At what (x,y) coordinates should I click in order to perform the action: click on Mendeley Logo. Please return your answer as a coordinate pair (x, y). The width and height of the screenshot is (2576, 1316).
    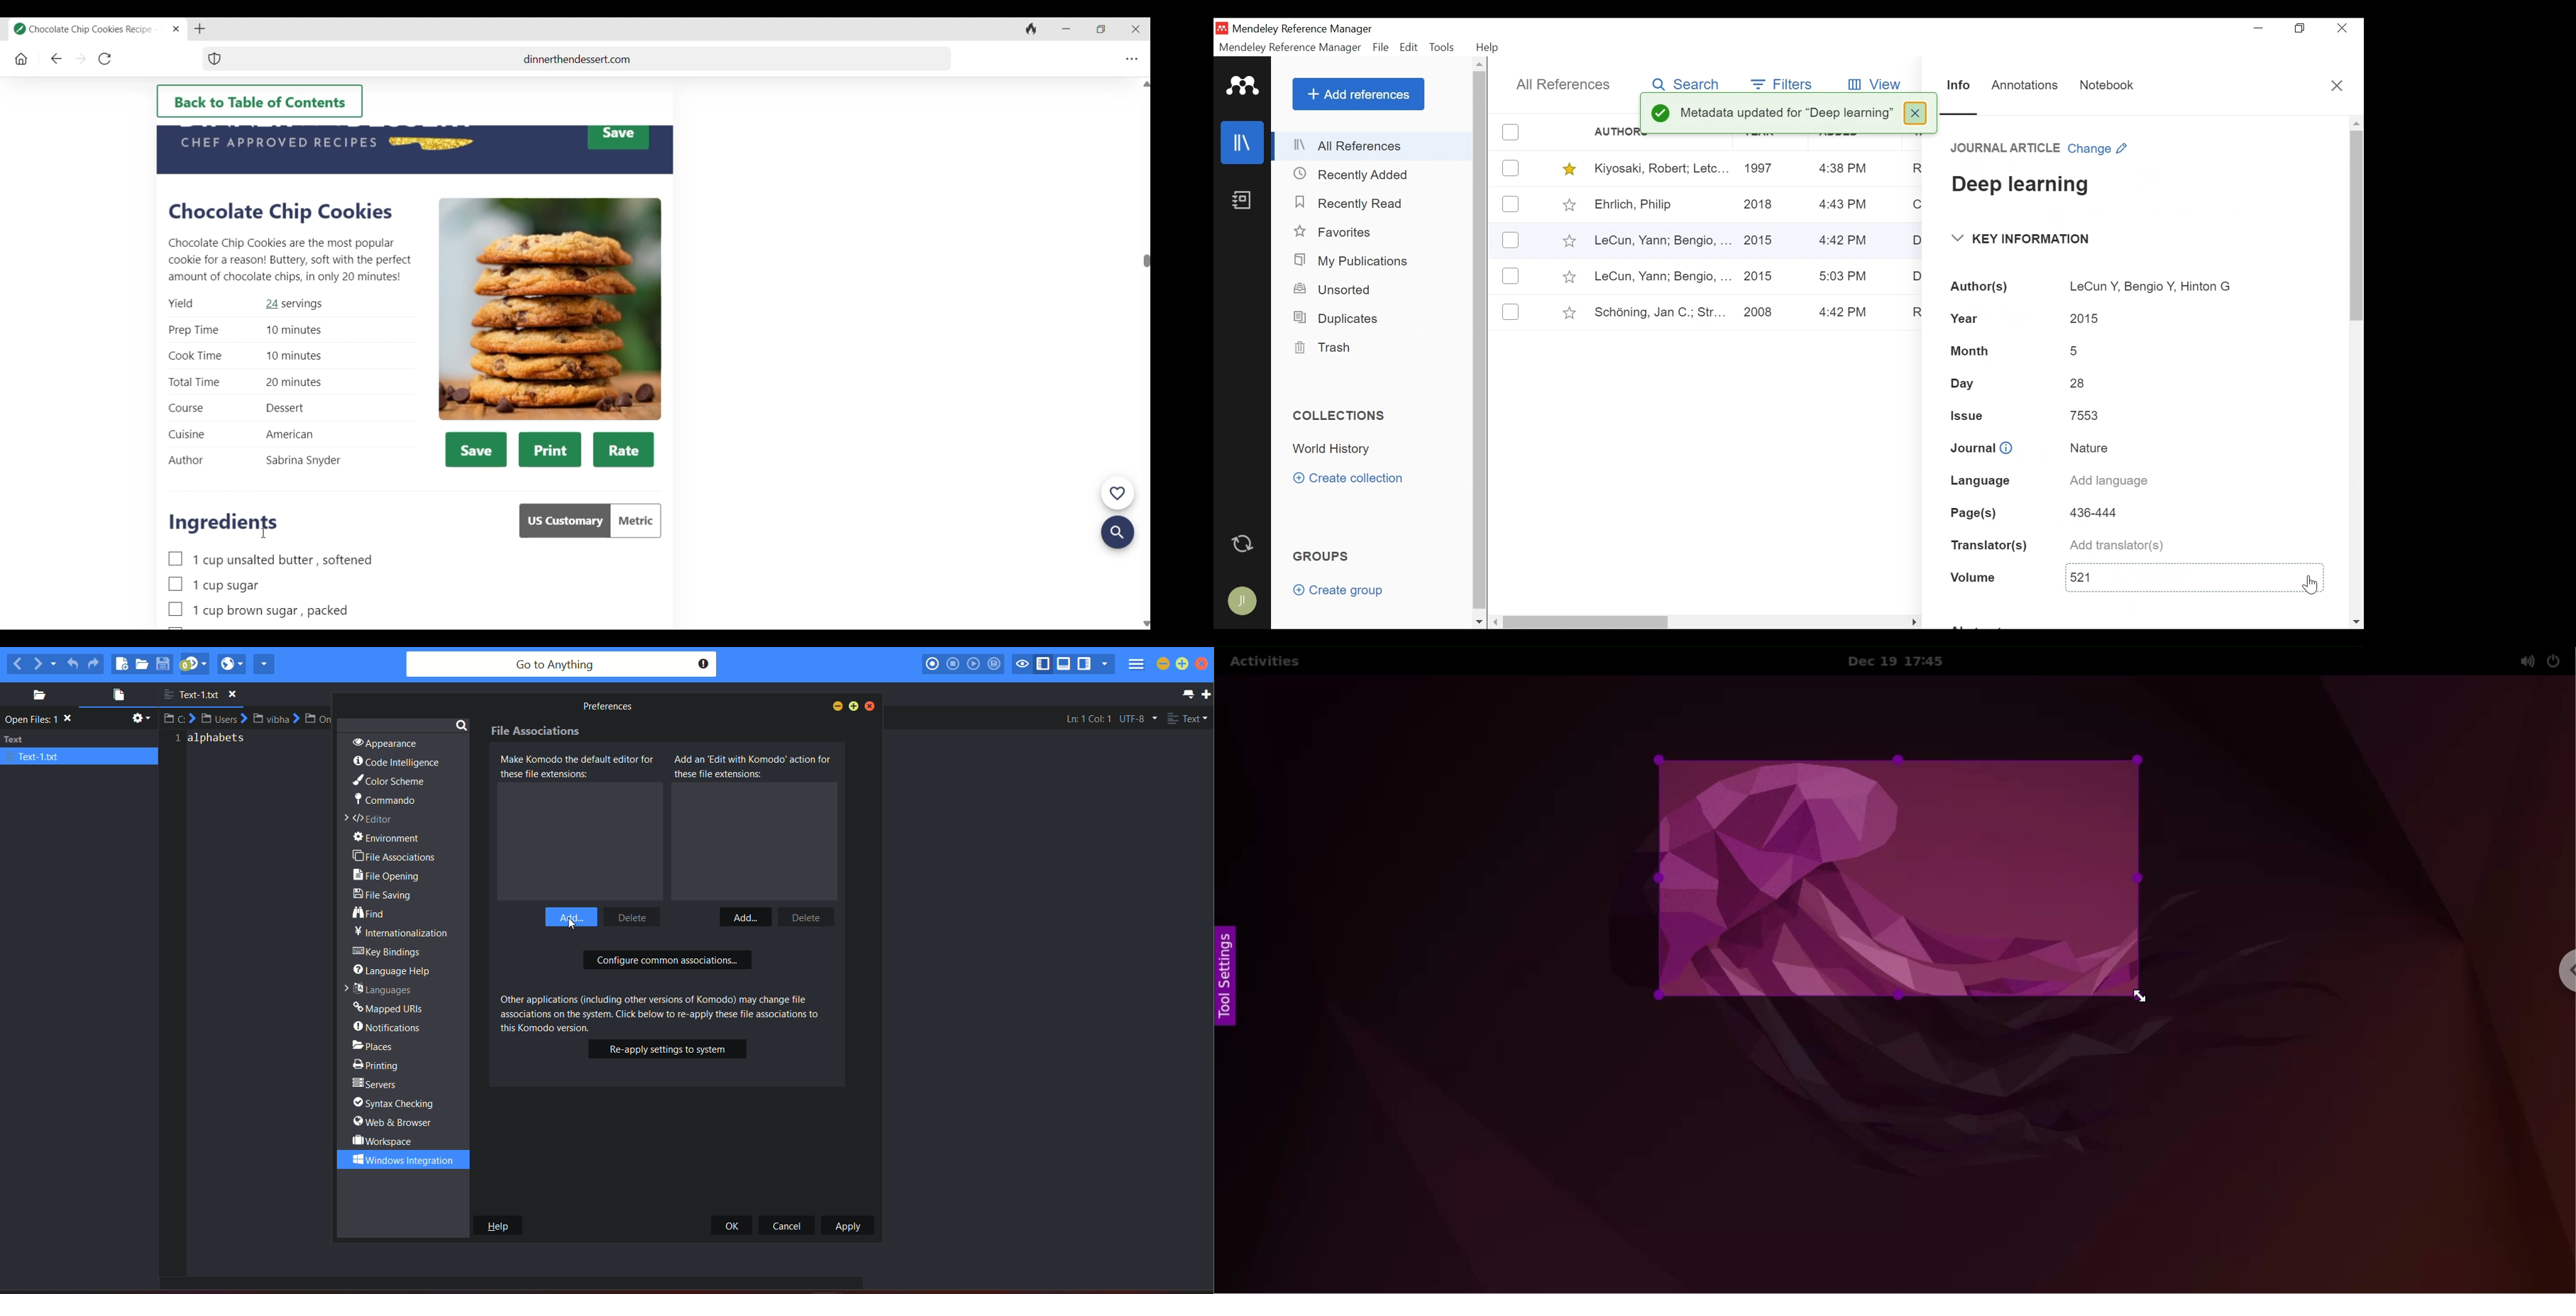
    Looking at the image, I should click on (1243, 88).